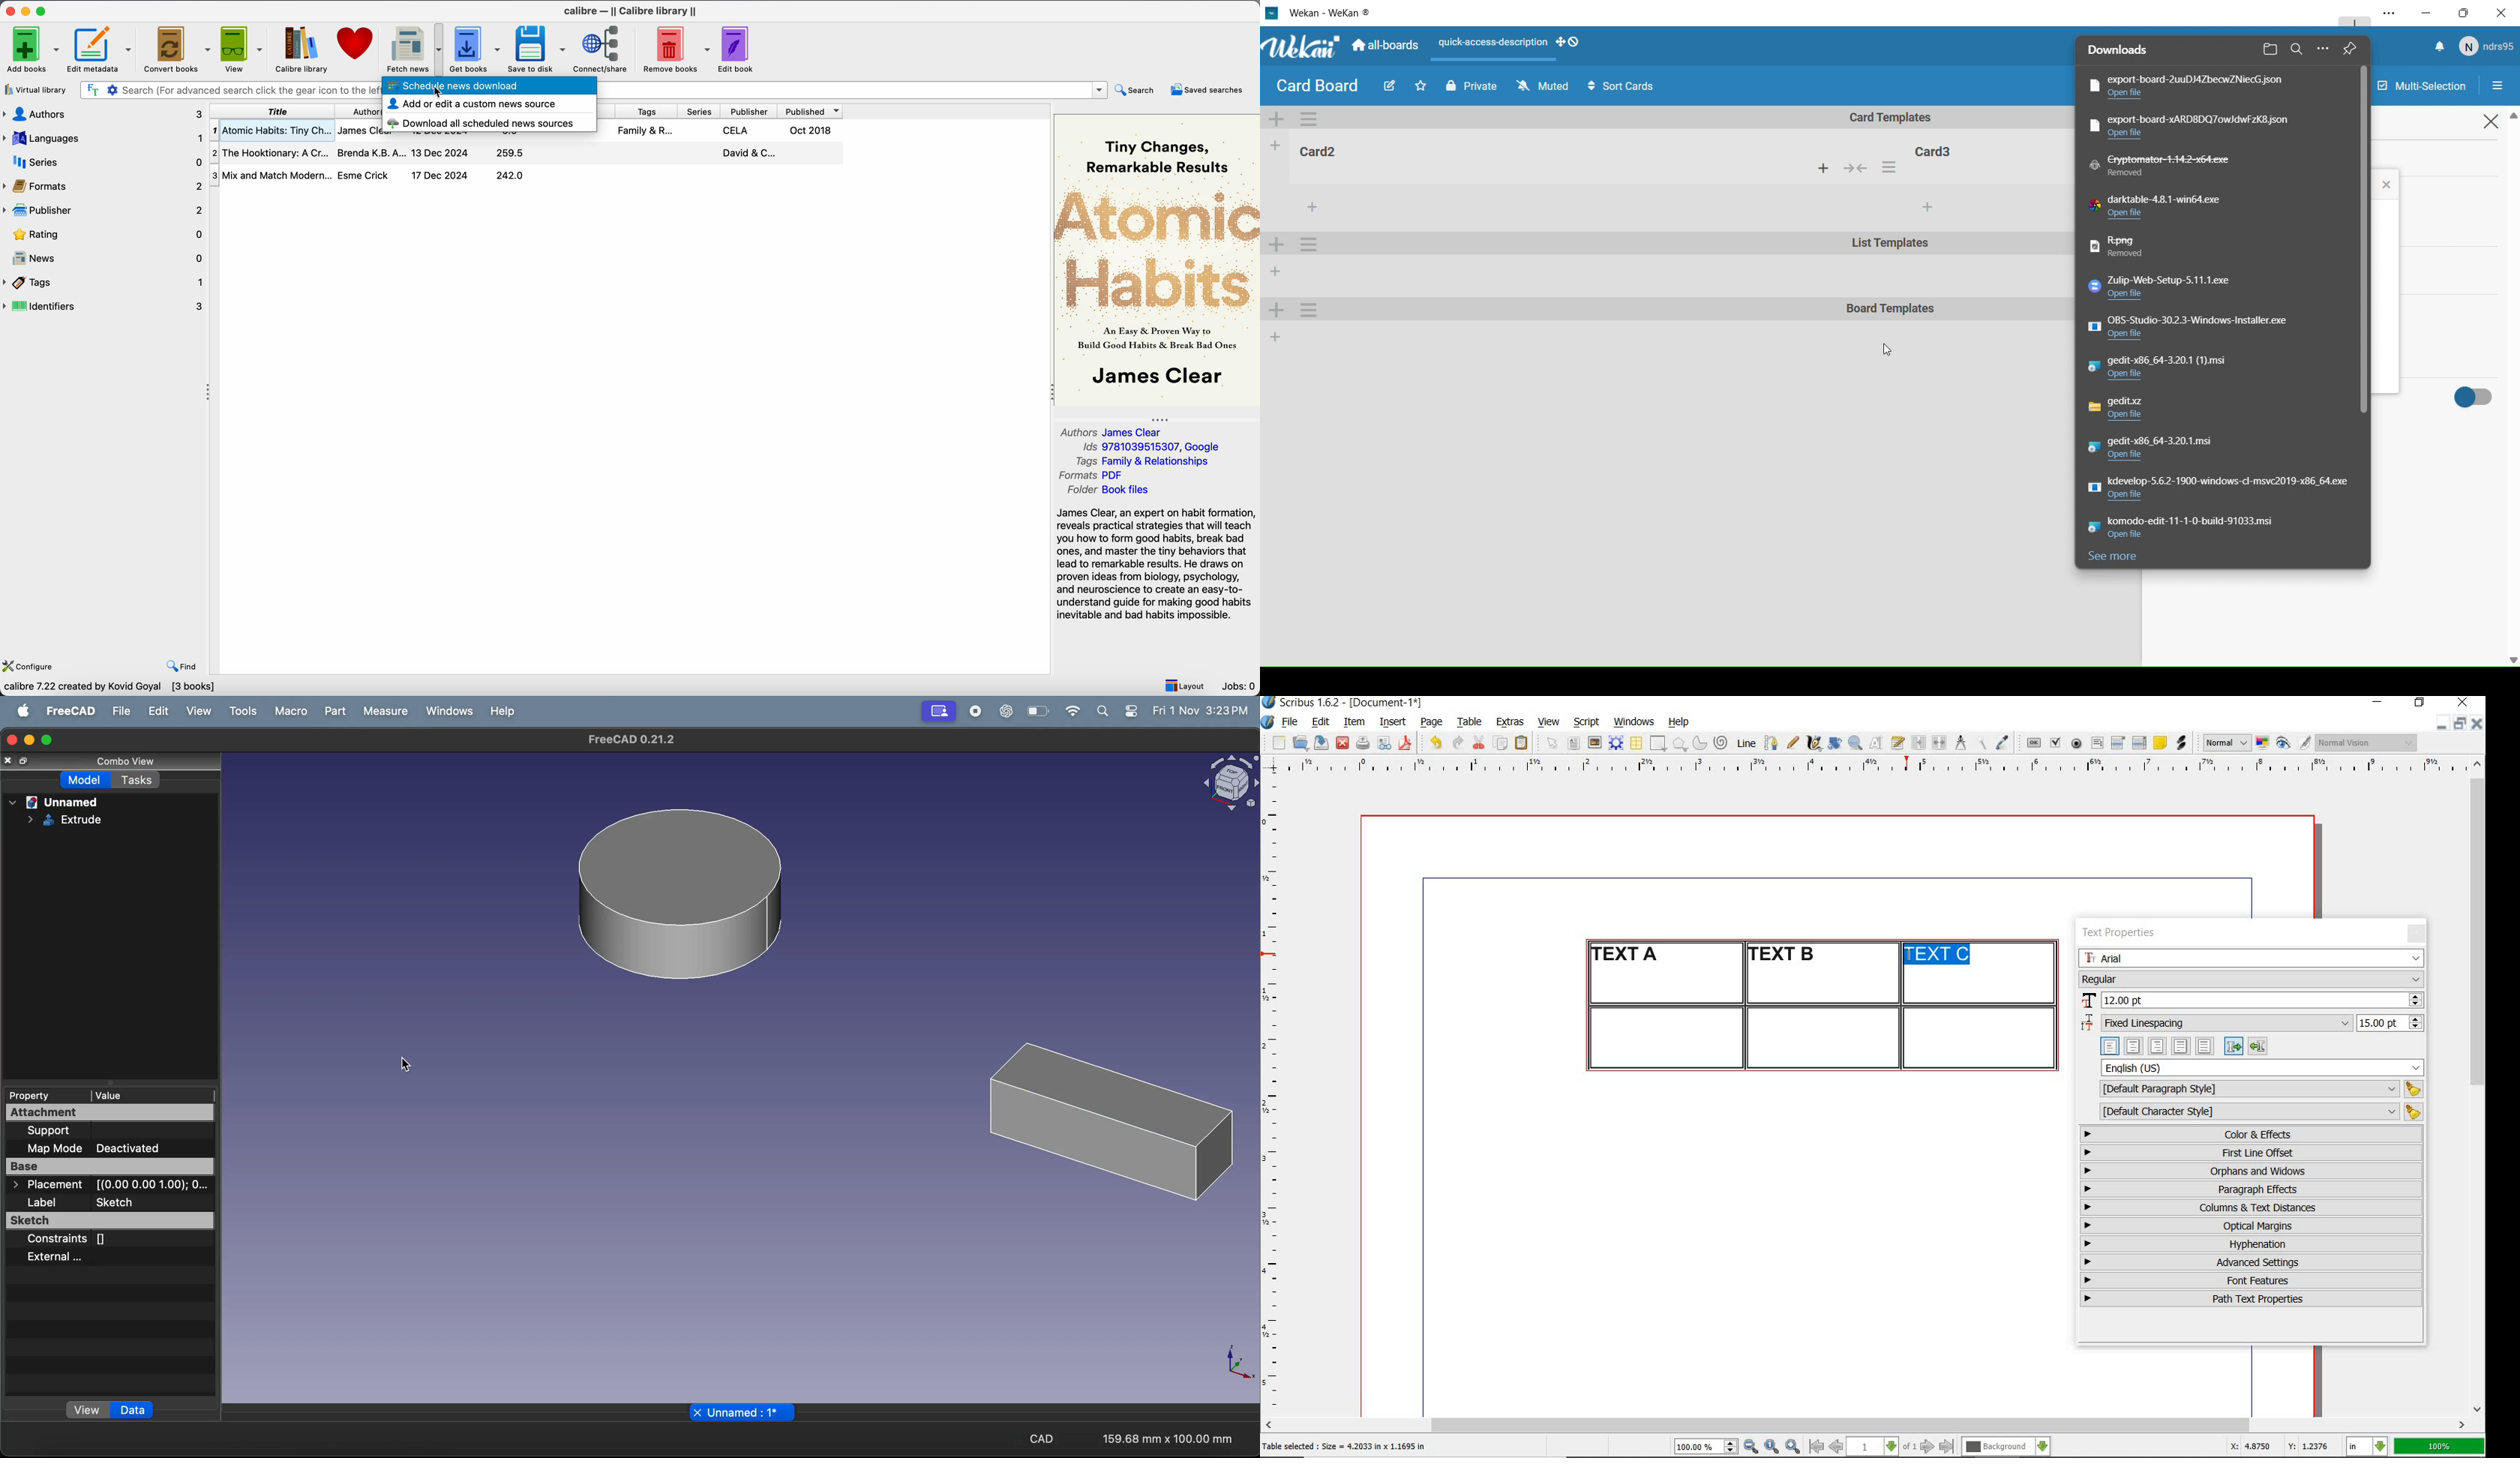 This screenshot has height=1484, width=2520. Describe the element at coordinates (2477, 723) in the screenshot. I see `close` at that location.